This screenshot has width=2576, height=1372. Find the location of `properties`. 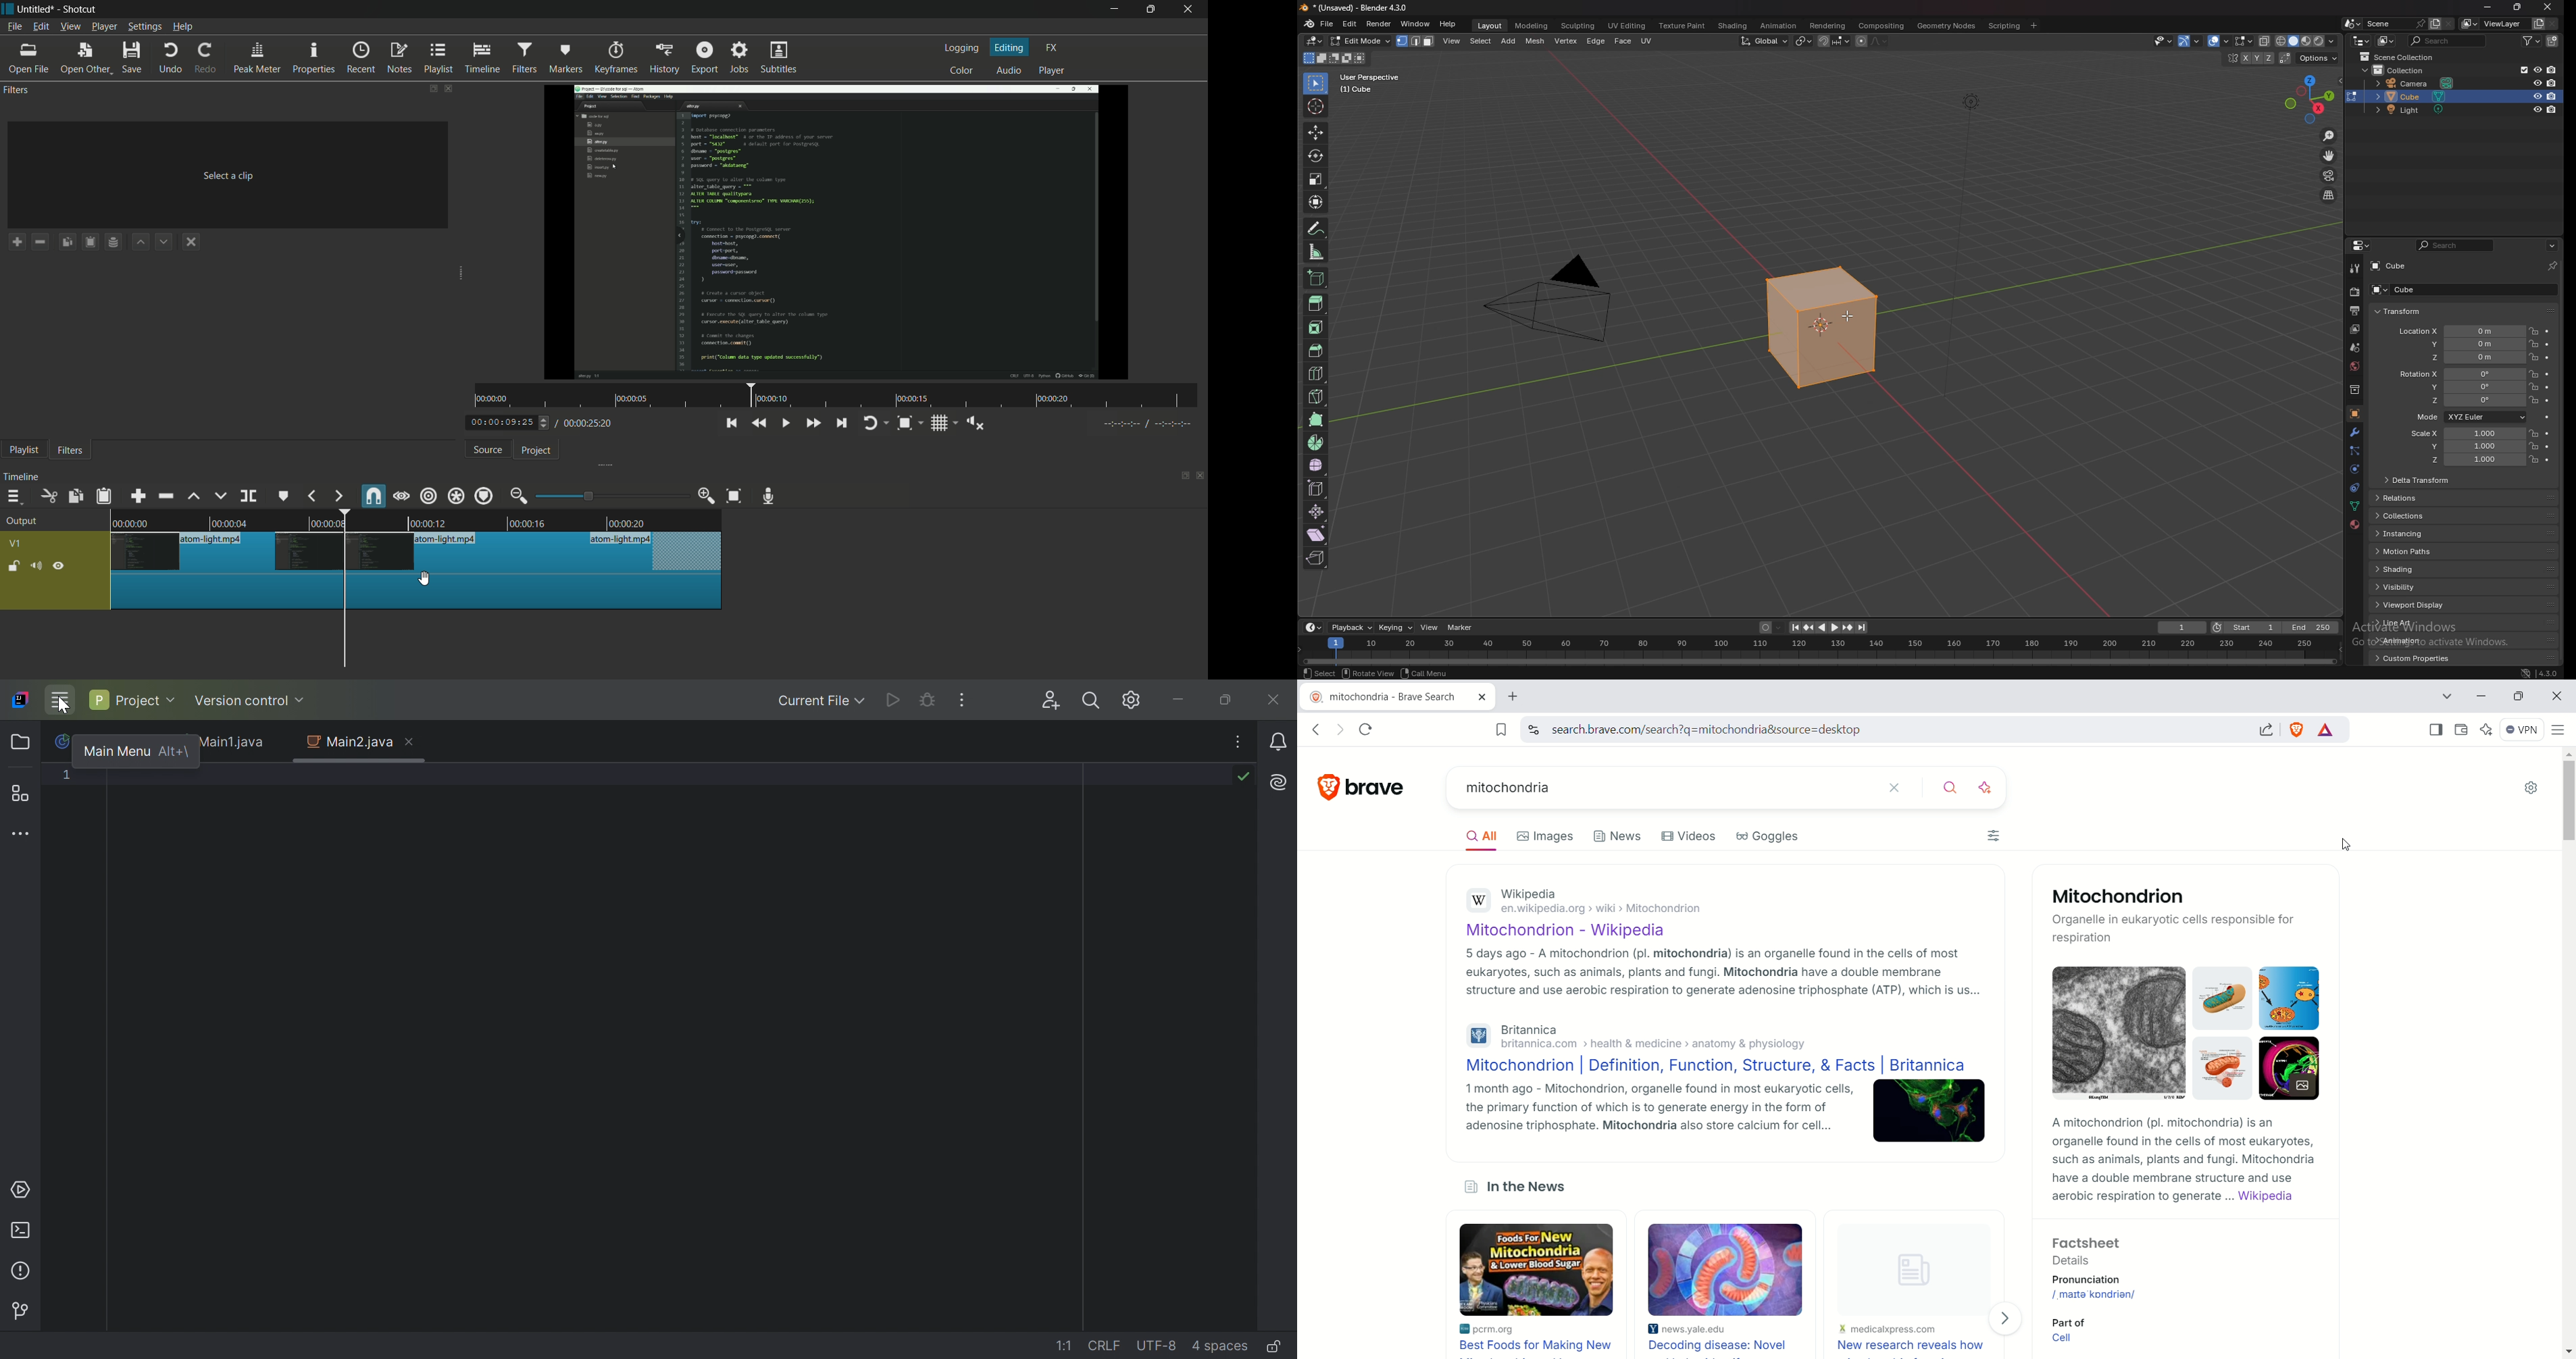

properties is located at coordinates (315, 59).